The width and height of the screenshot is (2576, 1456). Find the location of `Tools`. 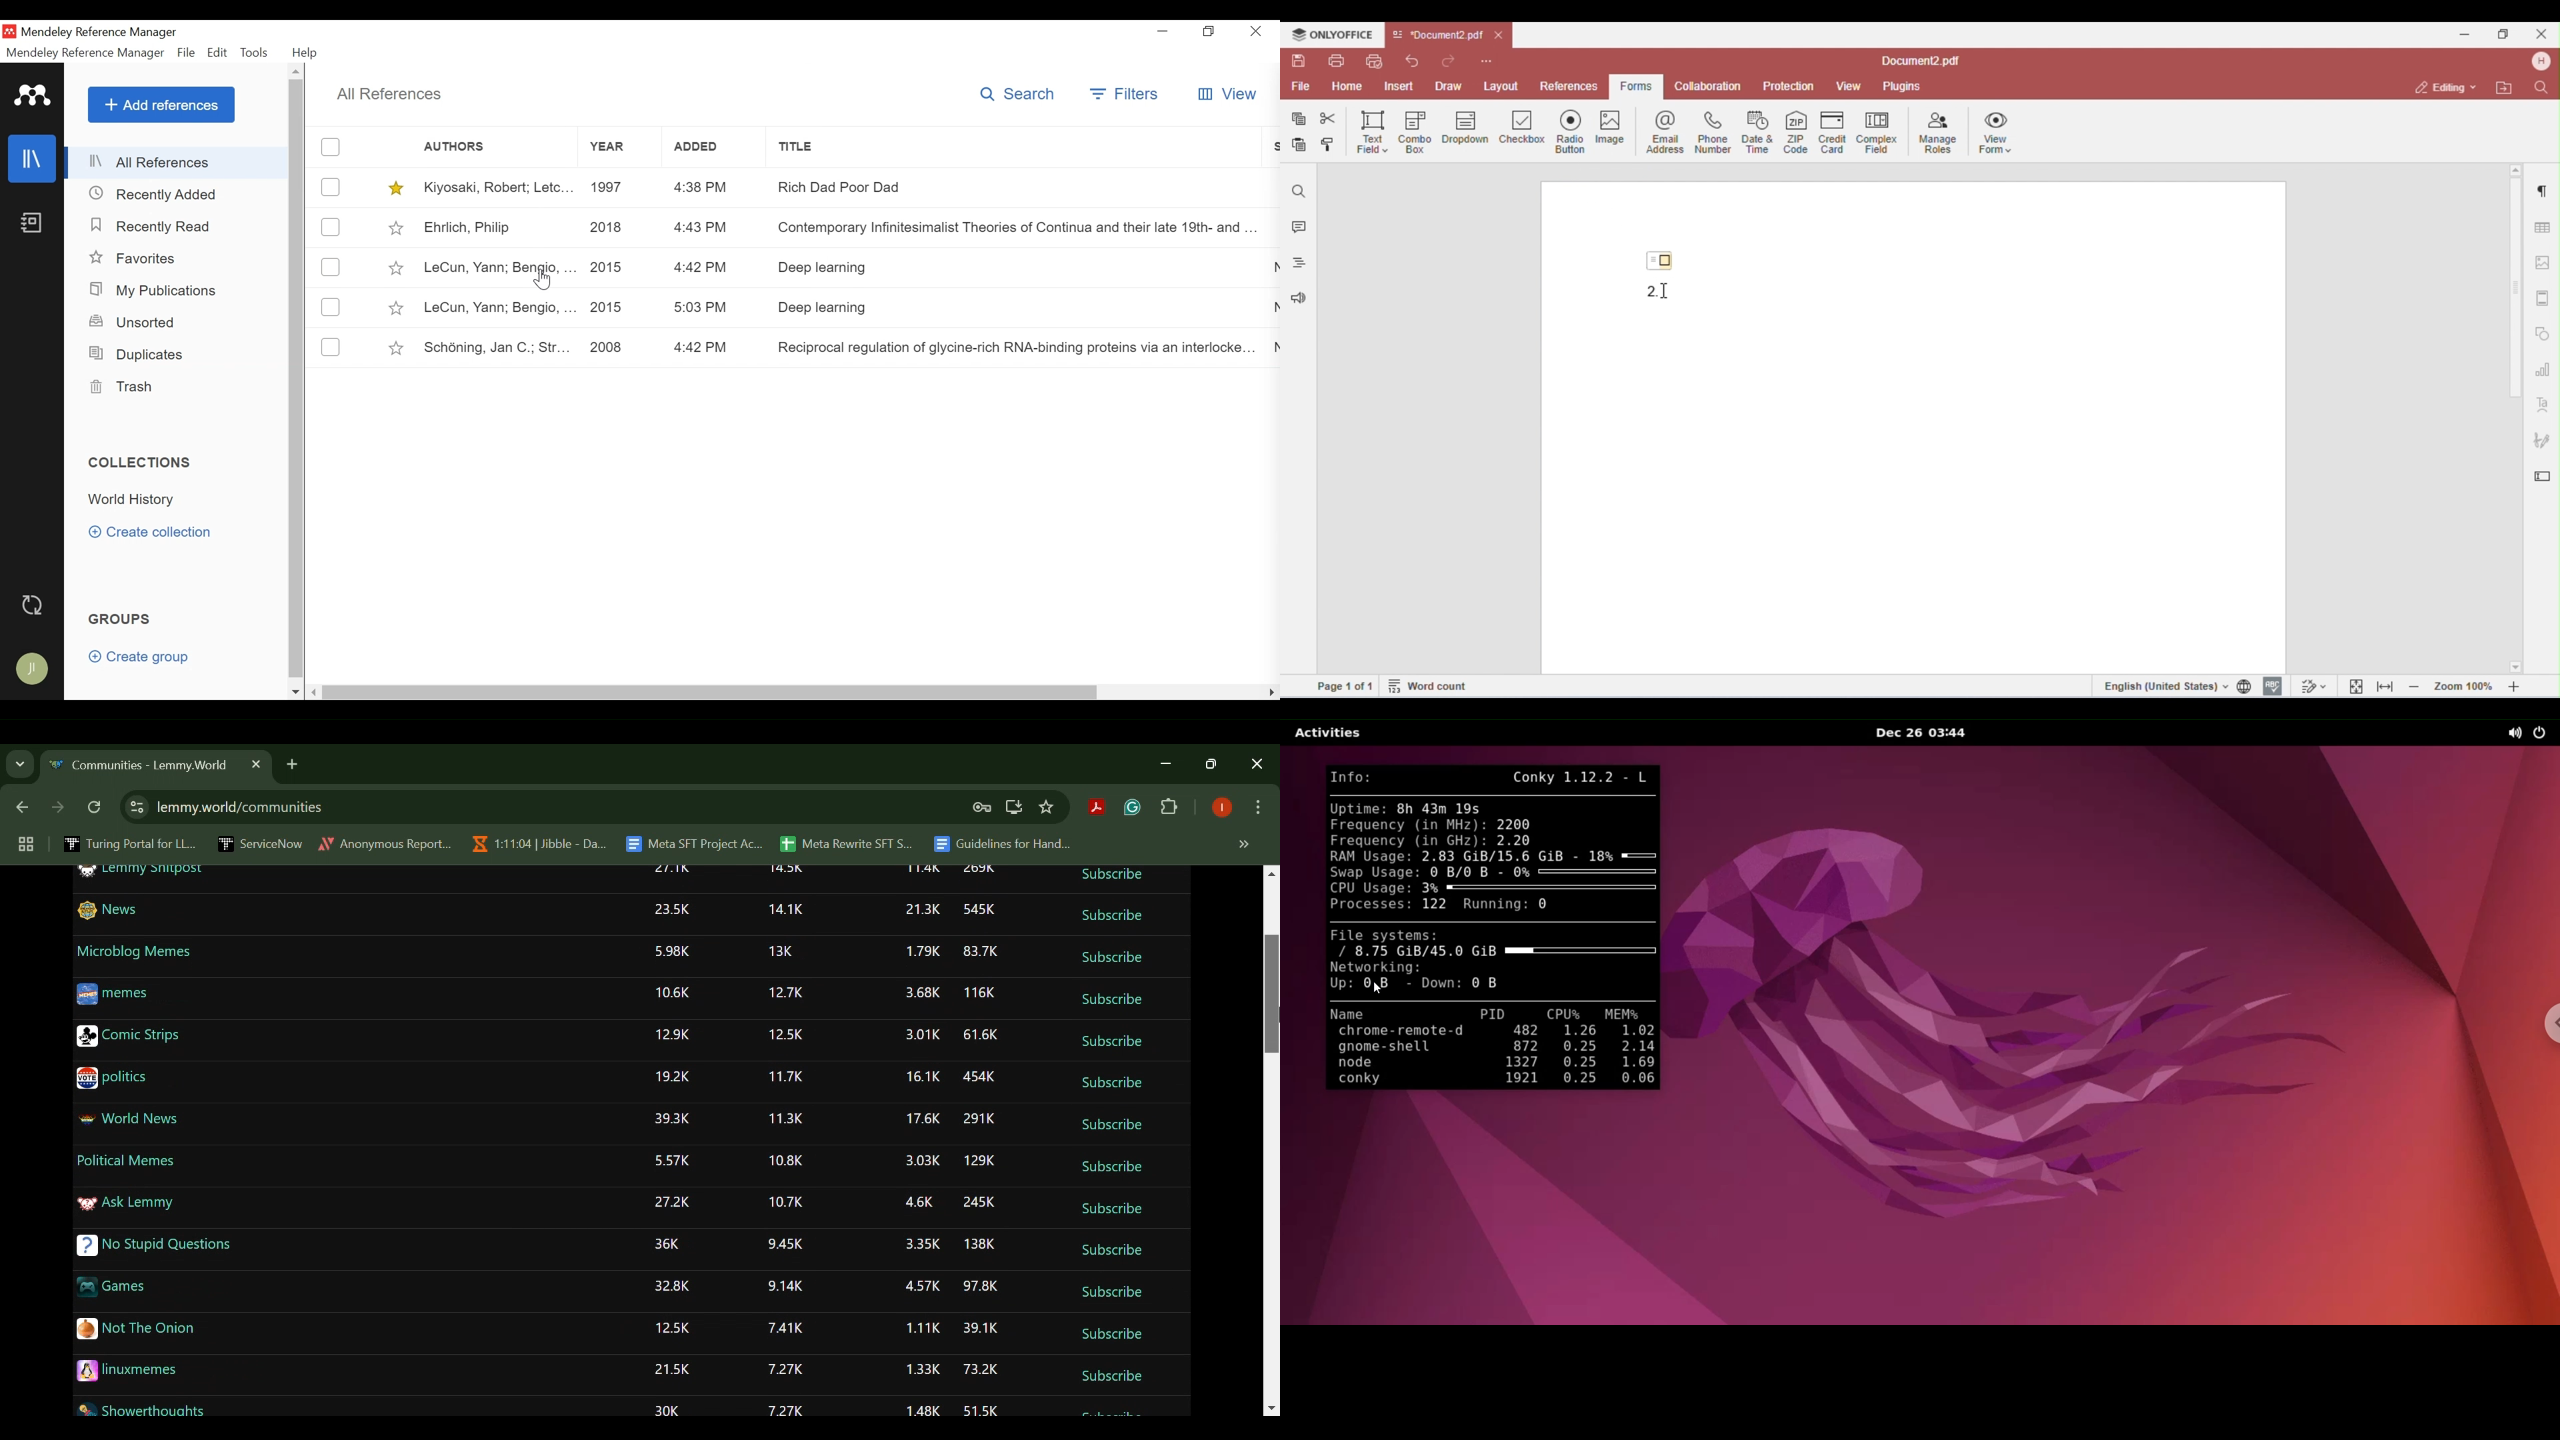

Tools is located at coordinates (257, 53).